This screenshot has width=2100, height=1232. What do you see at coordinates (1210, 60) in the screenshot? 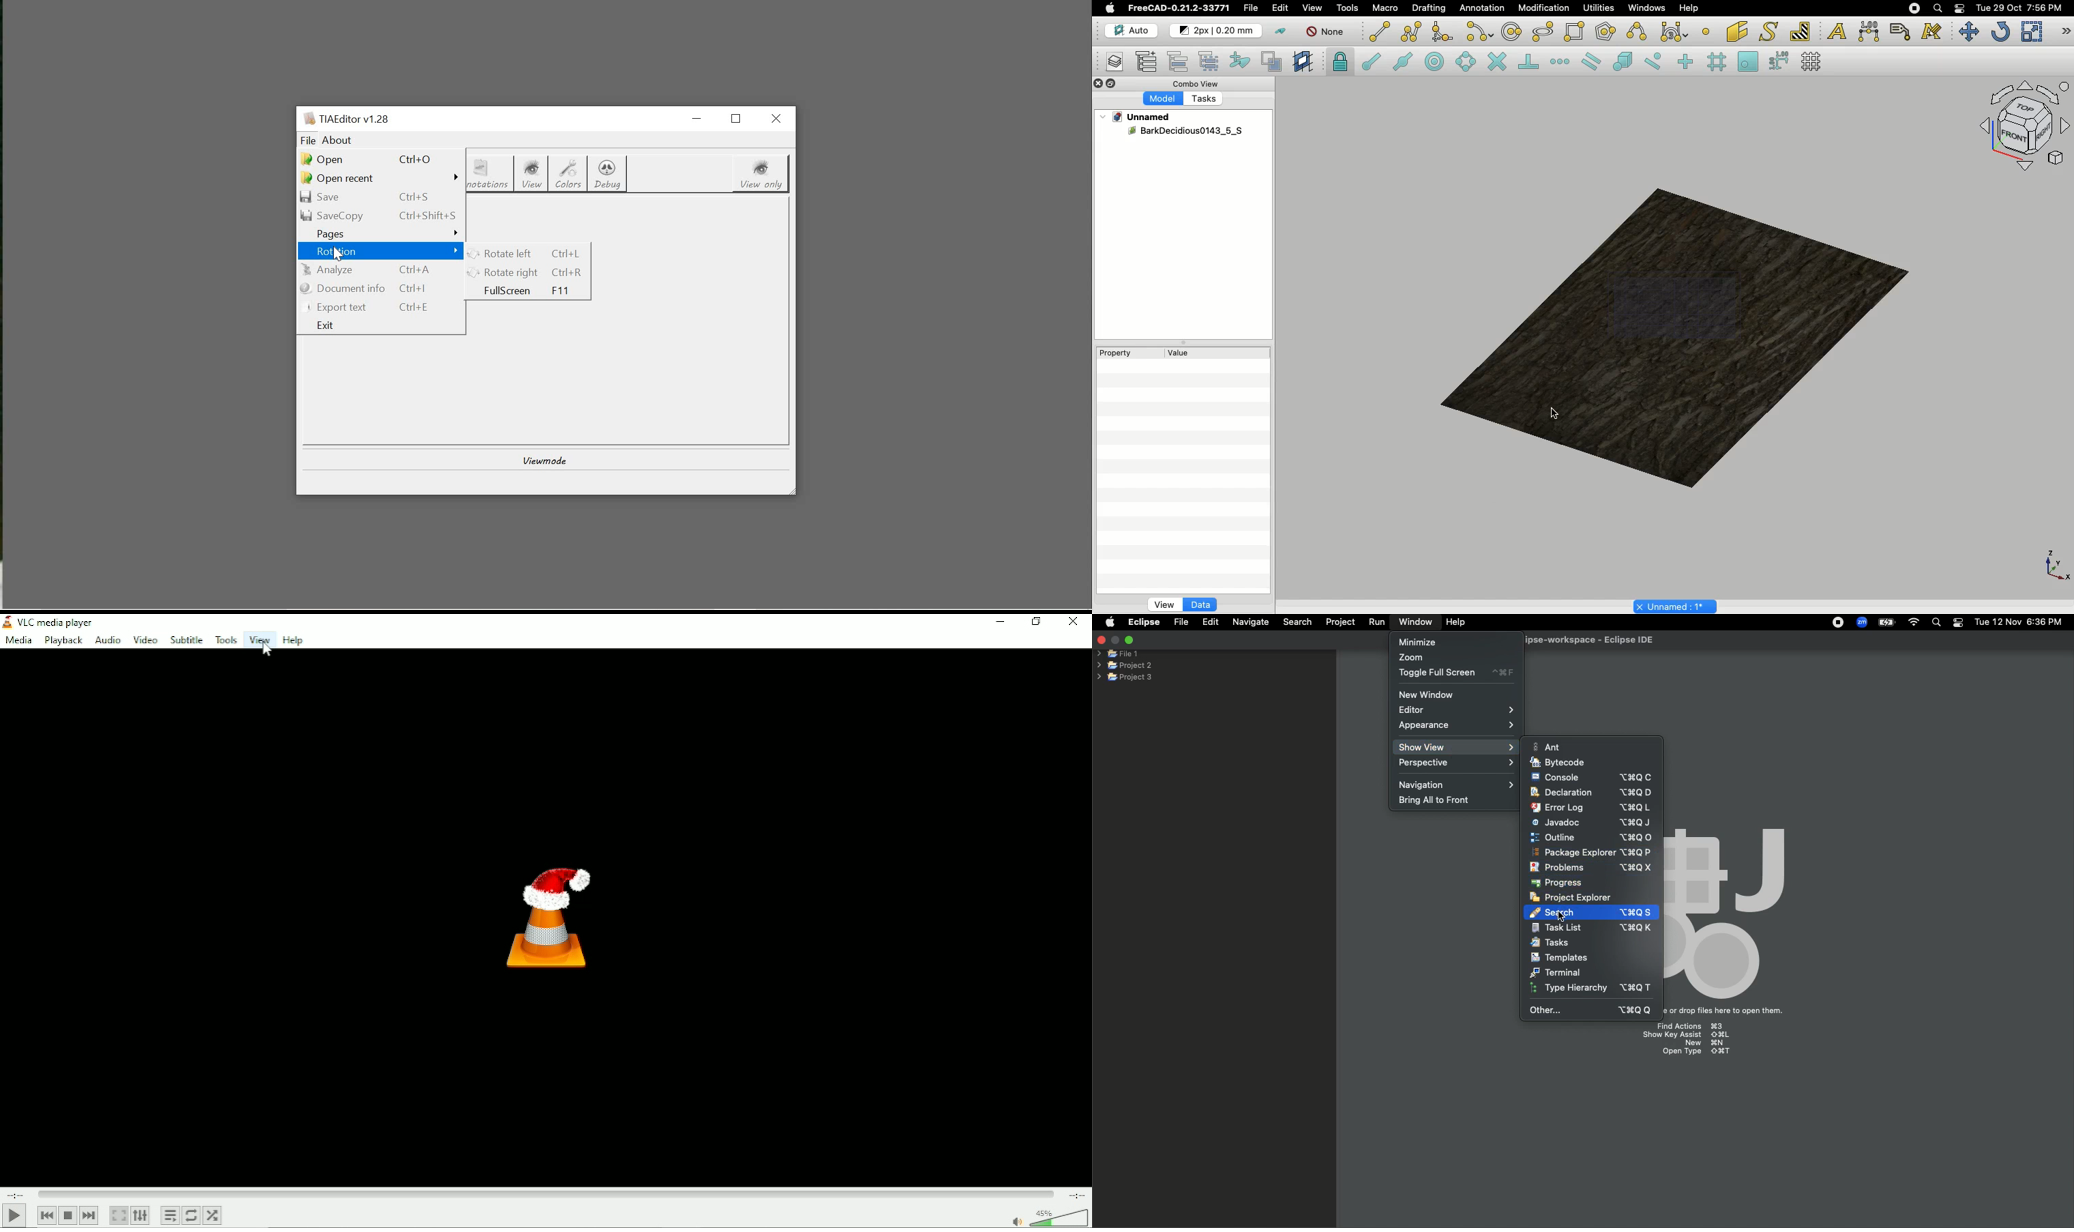
I see `Select group` at bounding box center [1210, 60].